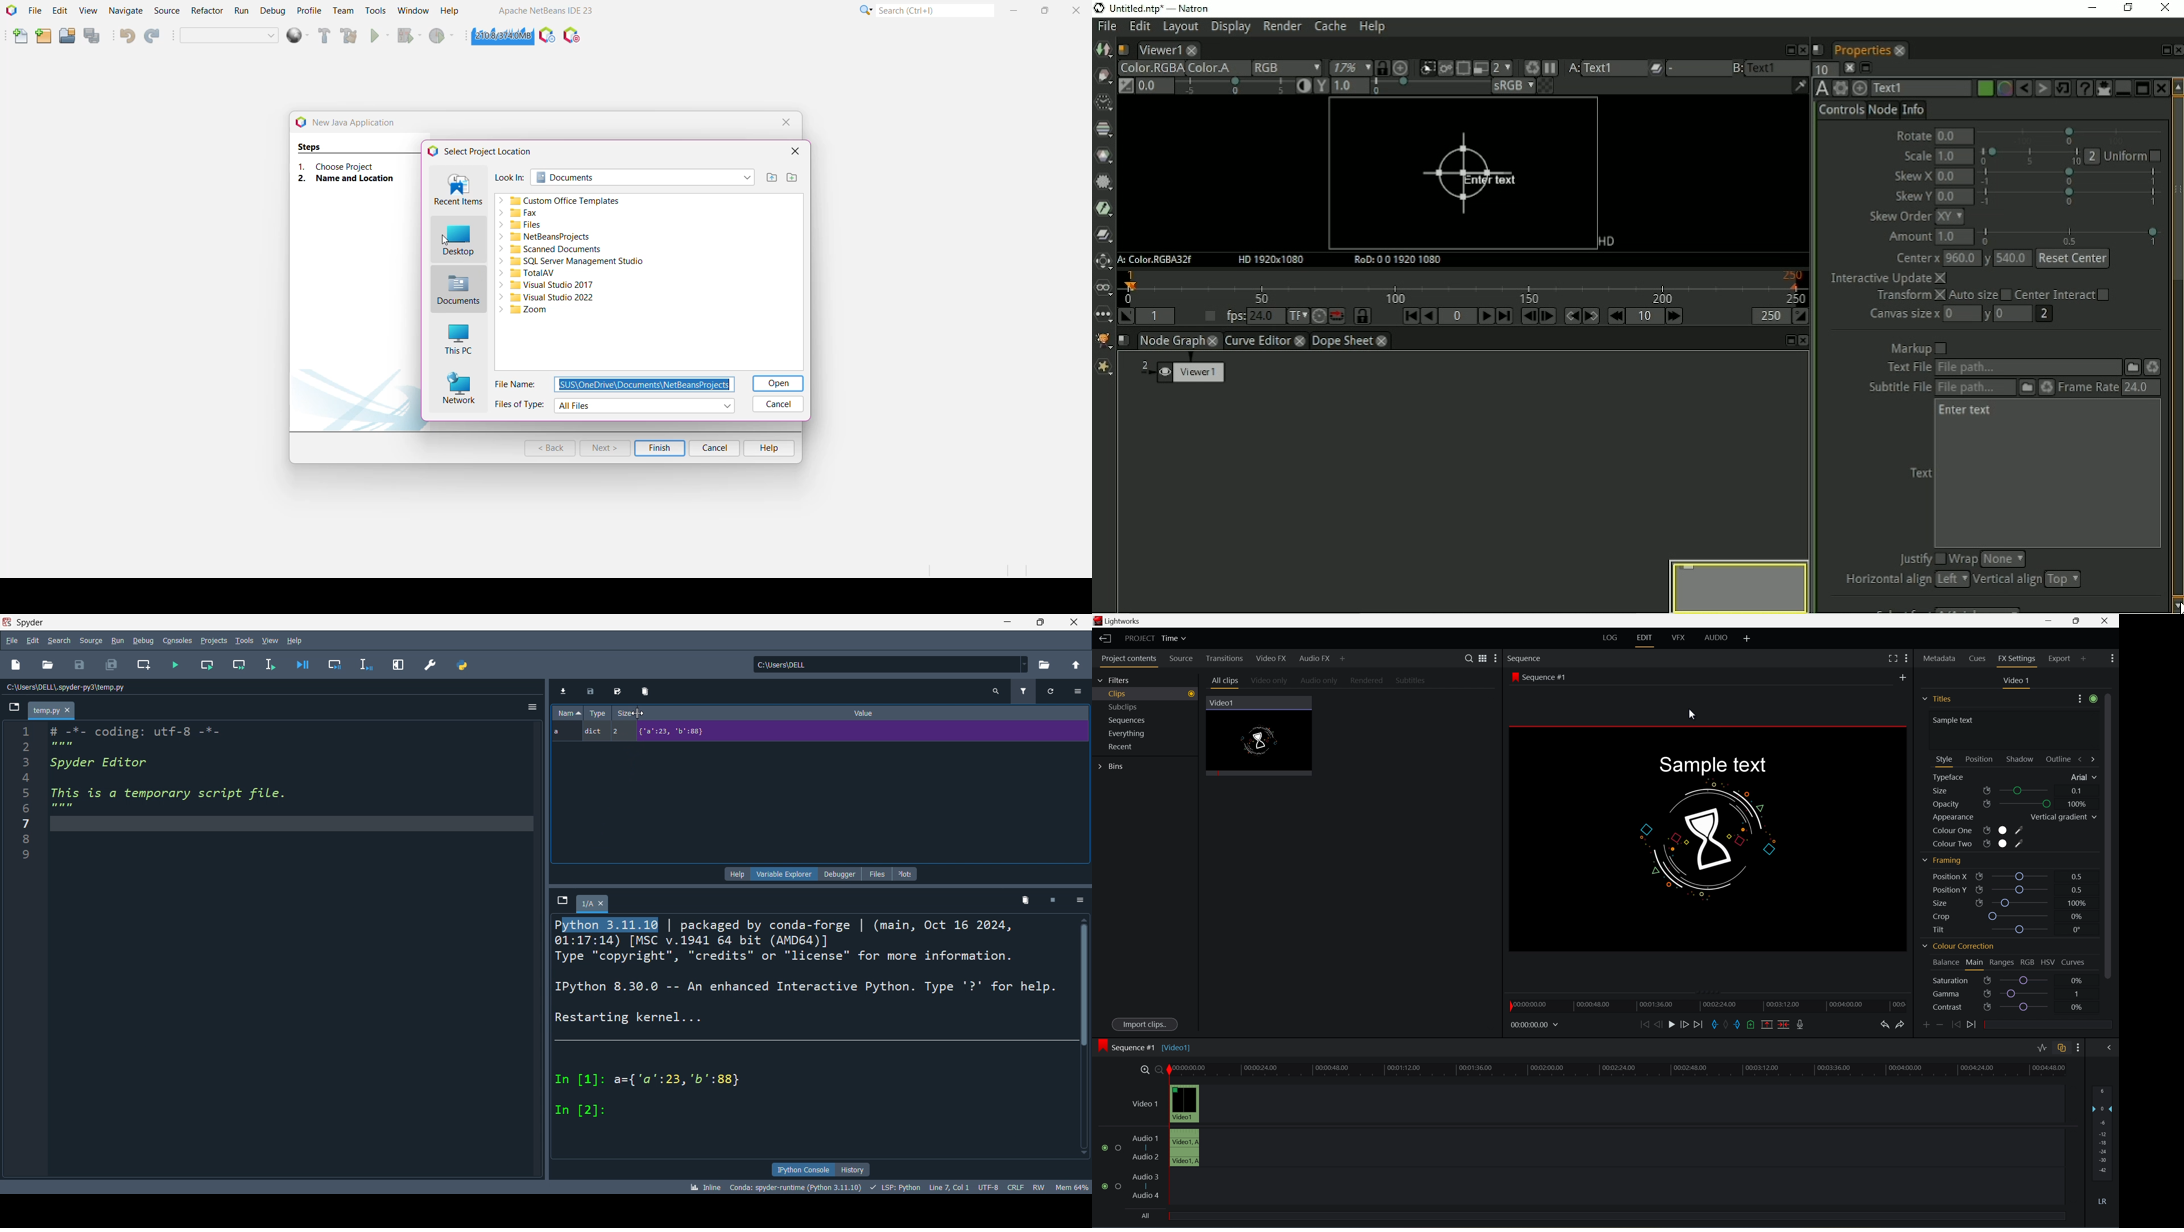 Image resolution: width=2184 pixels, height=1232 pixels. What do you see at coordinates (1132, 660) in the screenshot?
I see `projects controls` at bounding box center [1132, 660].